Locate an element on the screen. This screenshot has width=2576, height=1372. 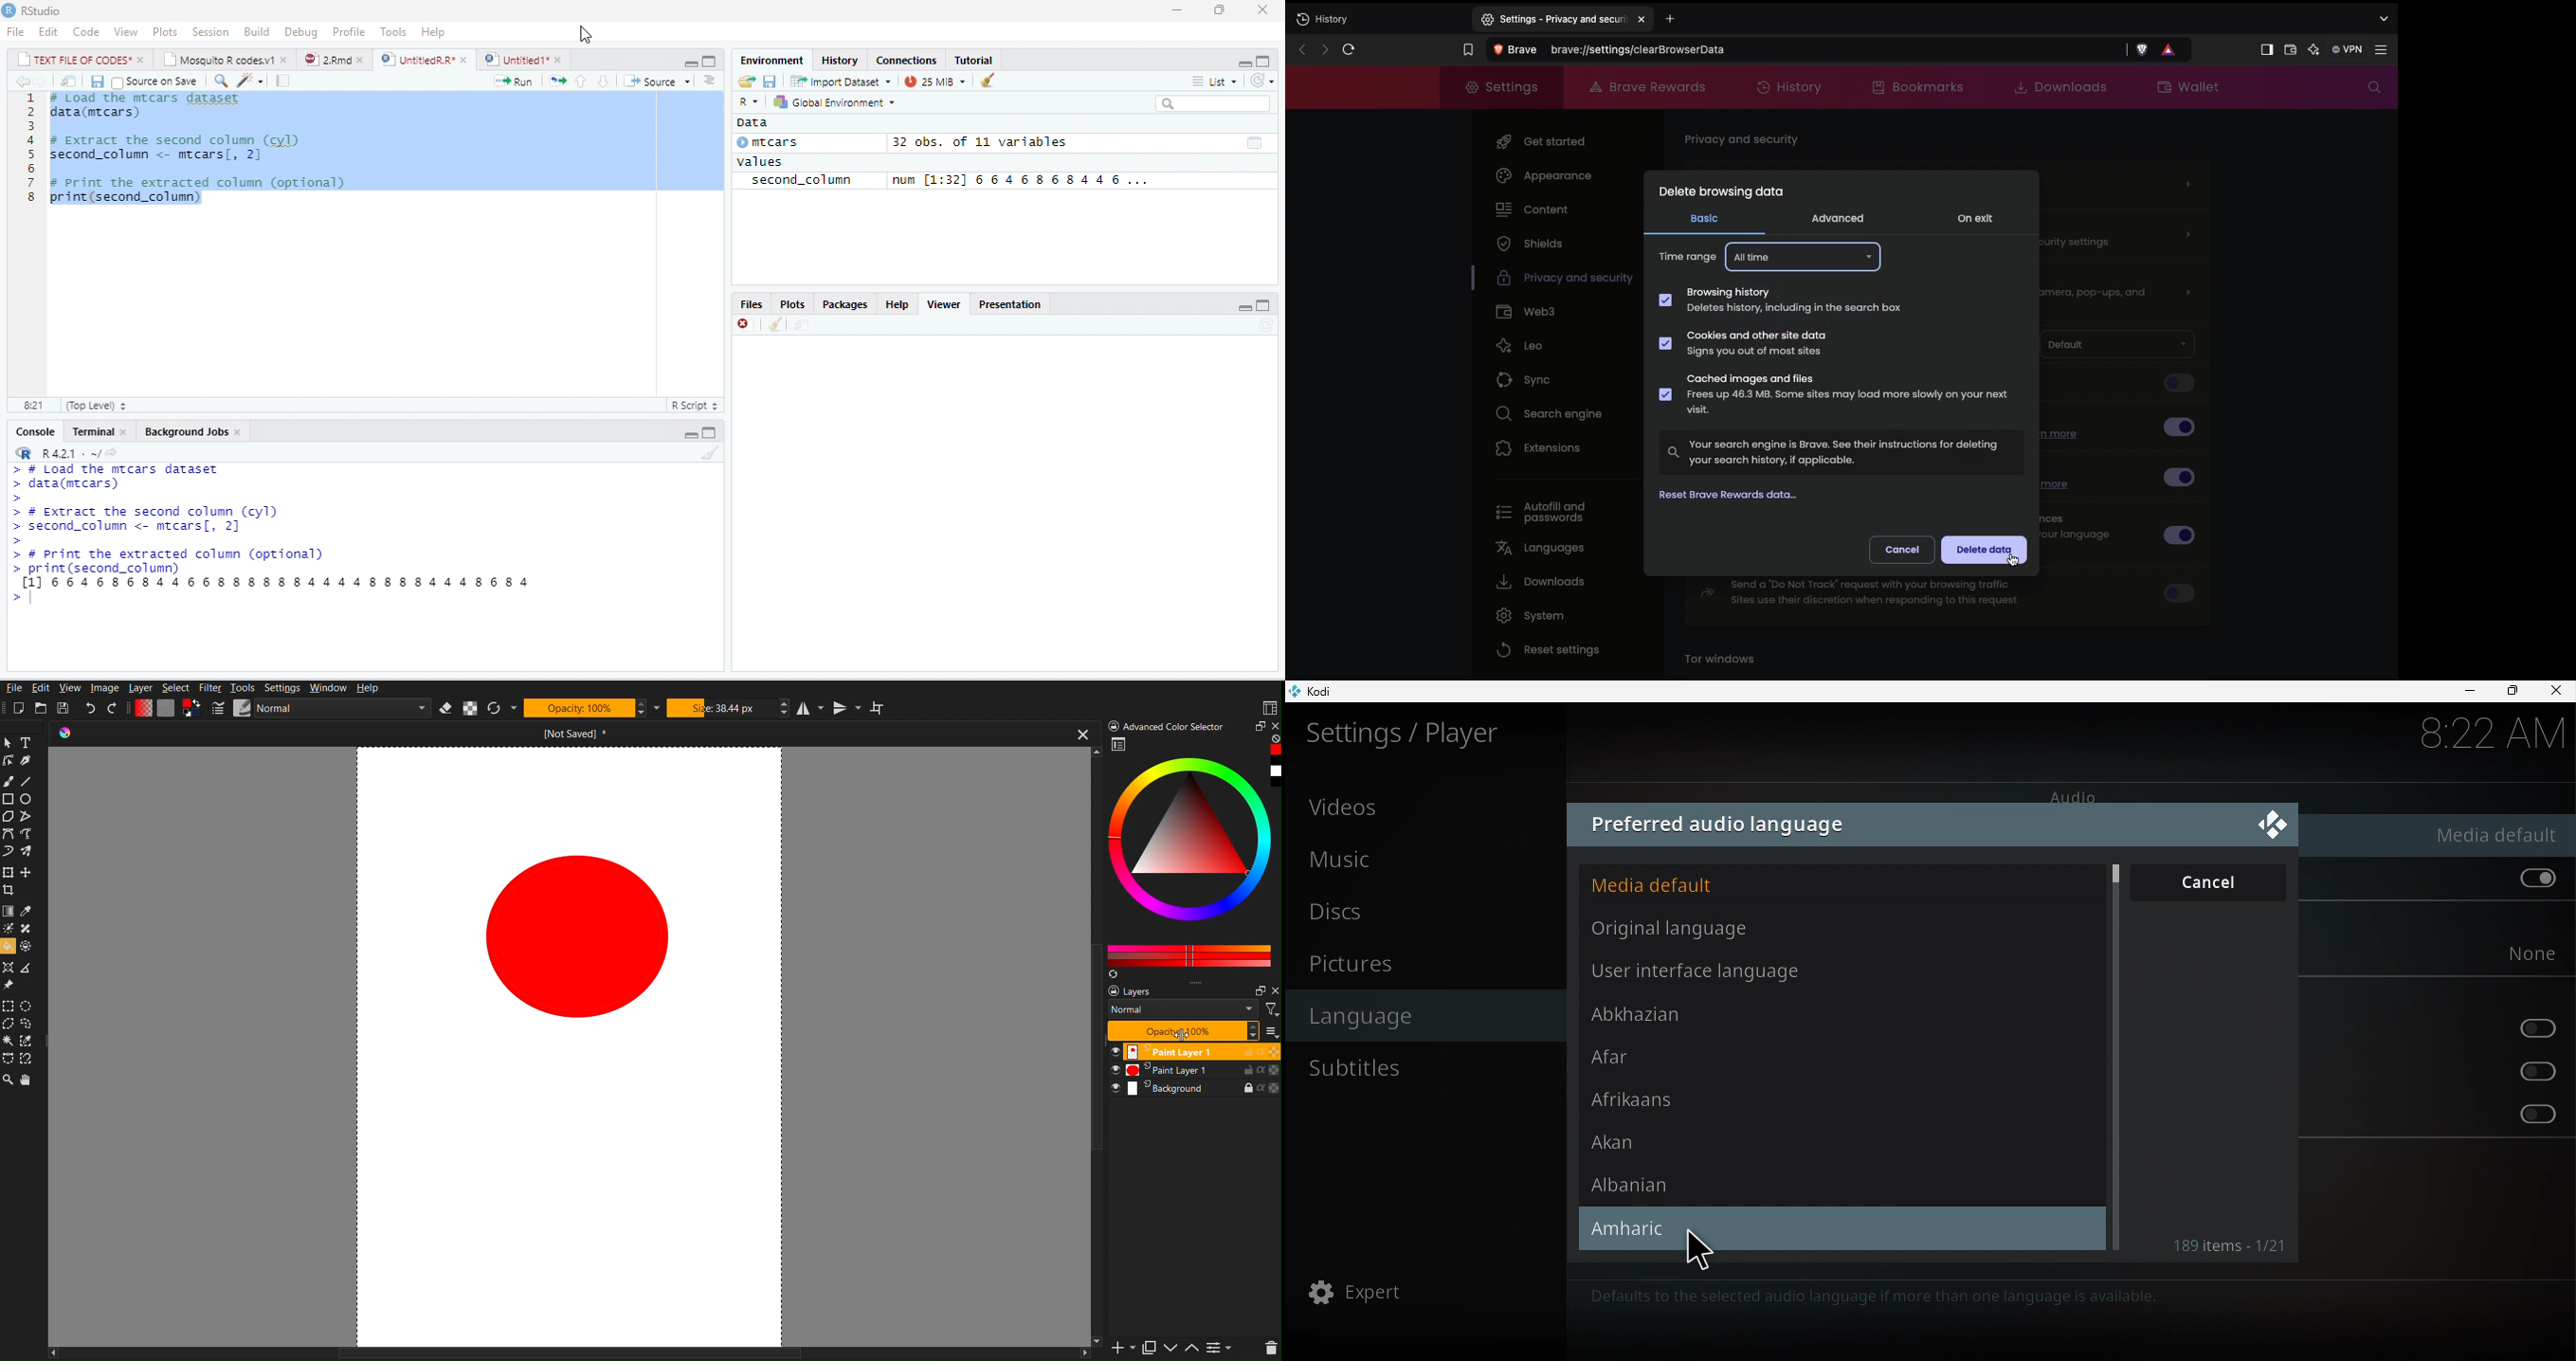
Close is located at coordinates (2555, 691).